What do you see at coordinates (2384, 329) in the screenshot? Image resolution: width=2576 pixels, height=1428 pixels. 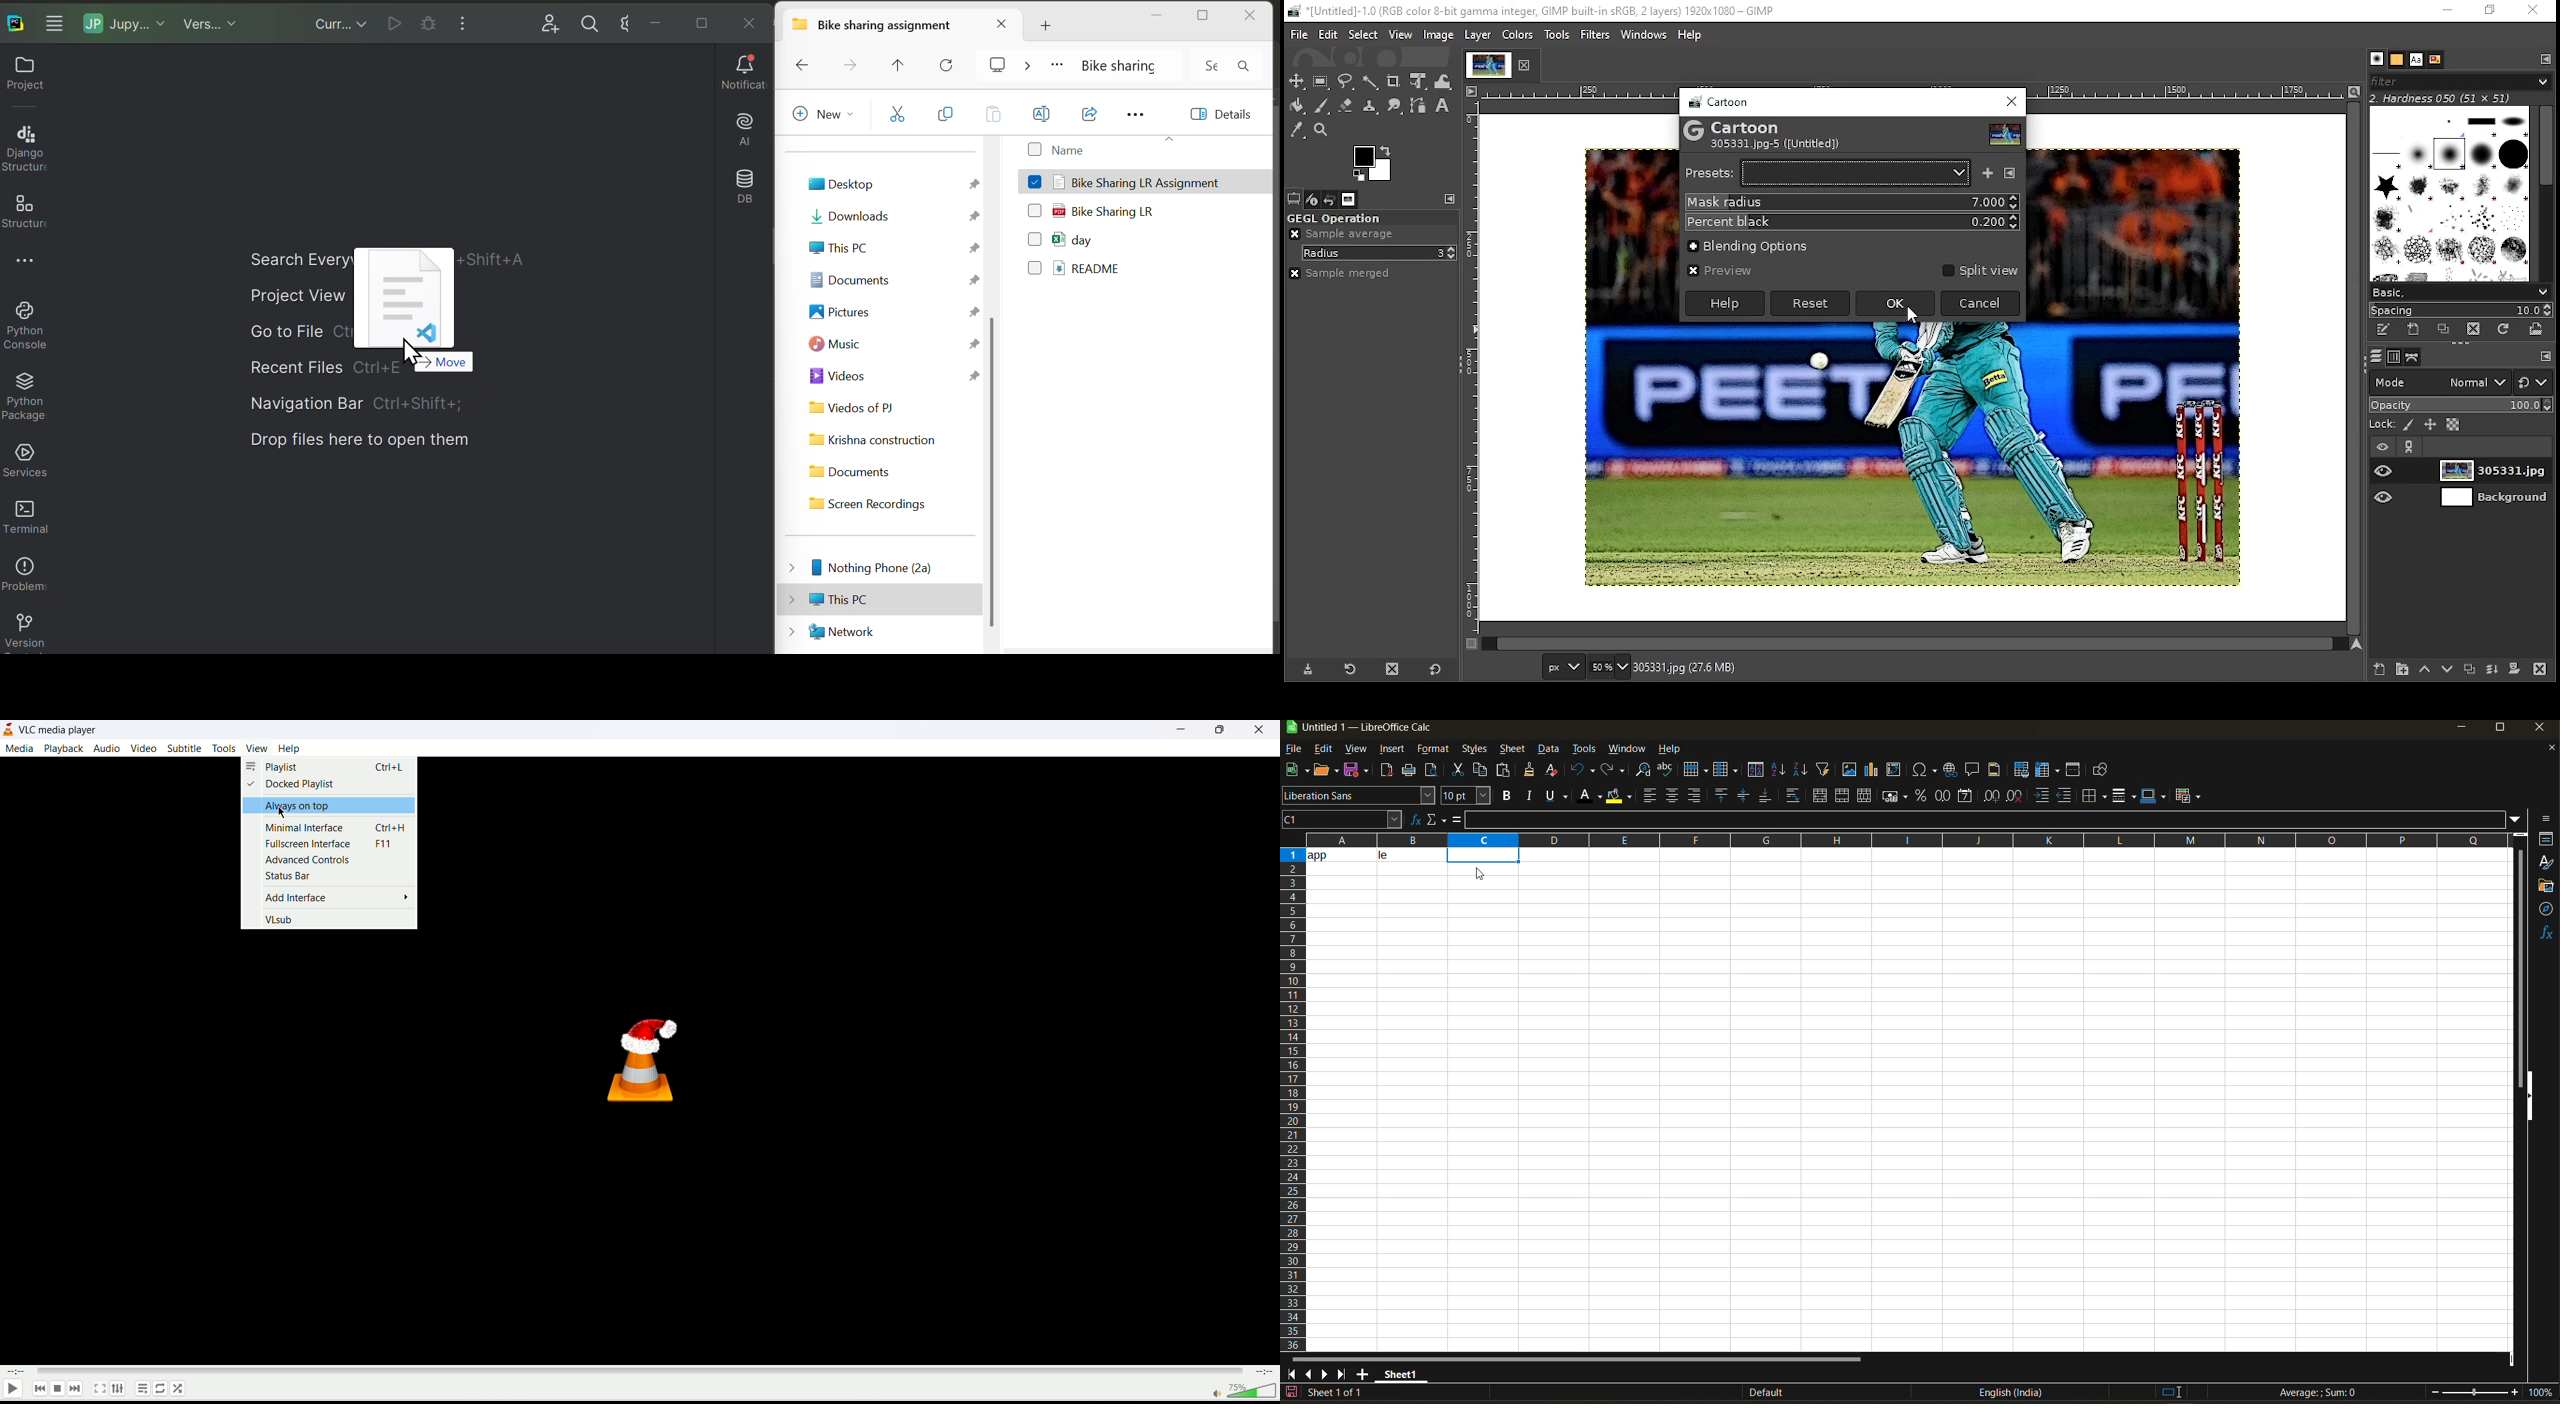 I see `edit this brush` at bounding box center [2384, 329].